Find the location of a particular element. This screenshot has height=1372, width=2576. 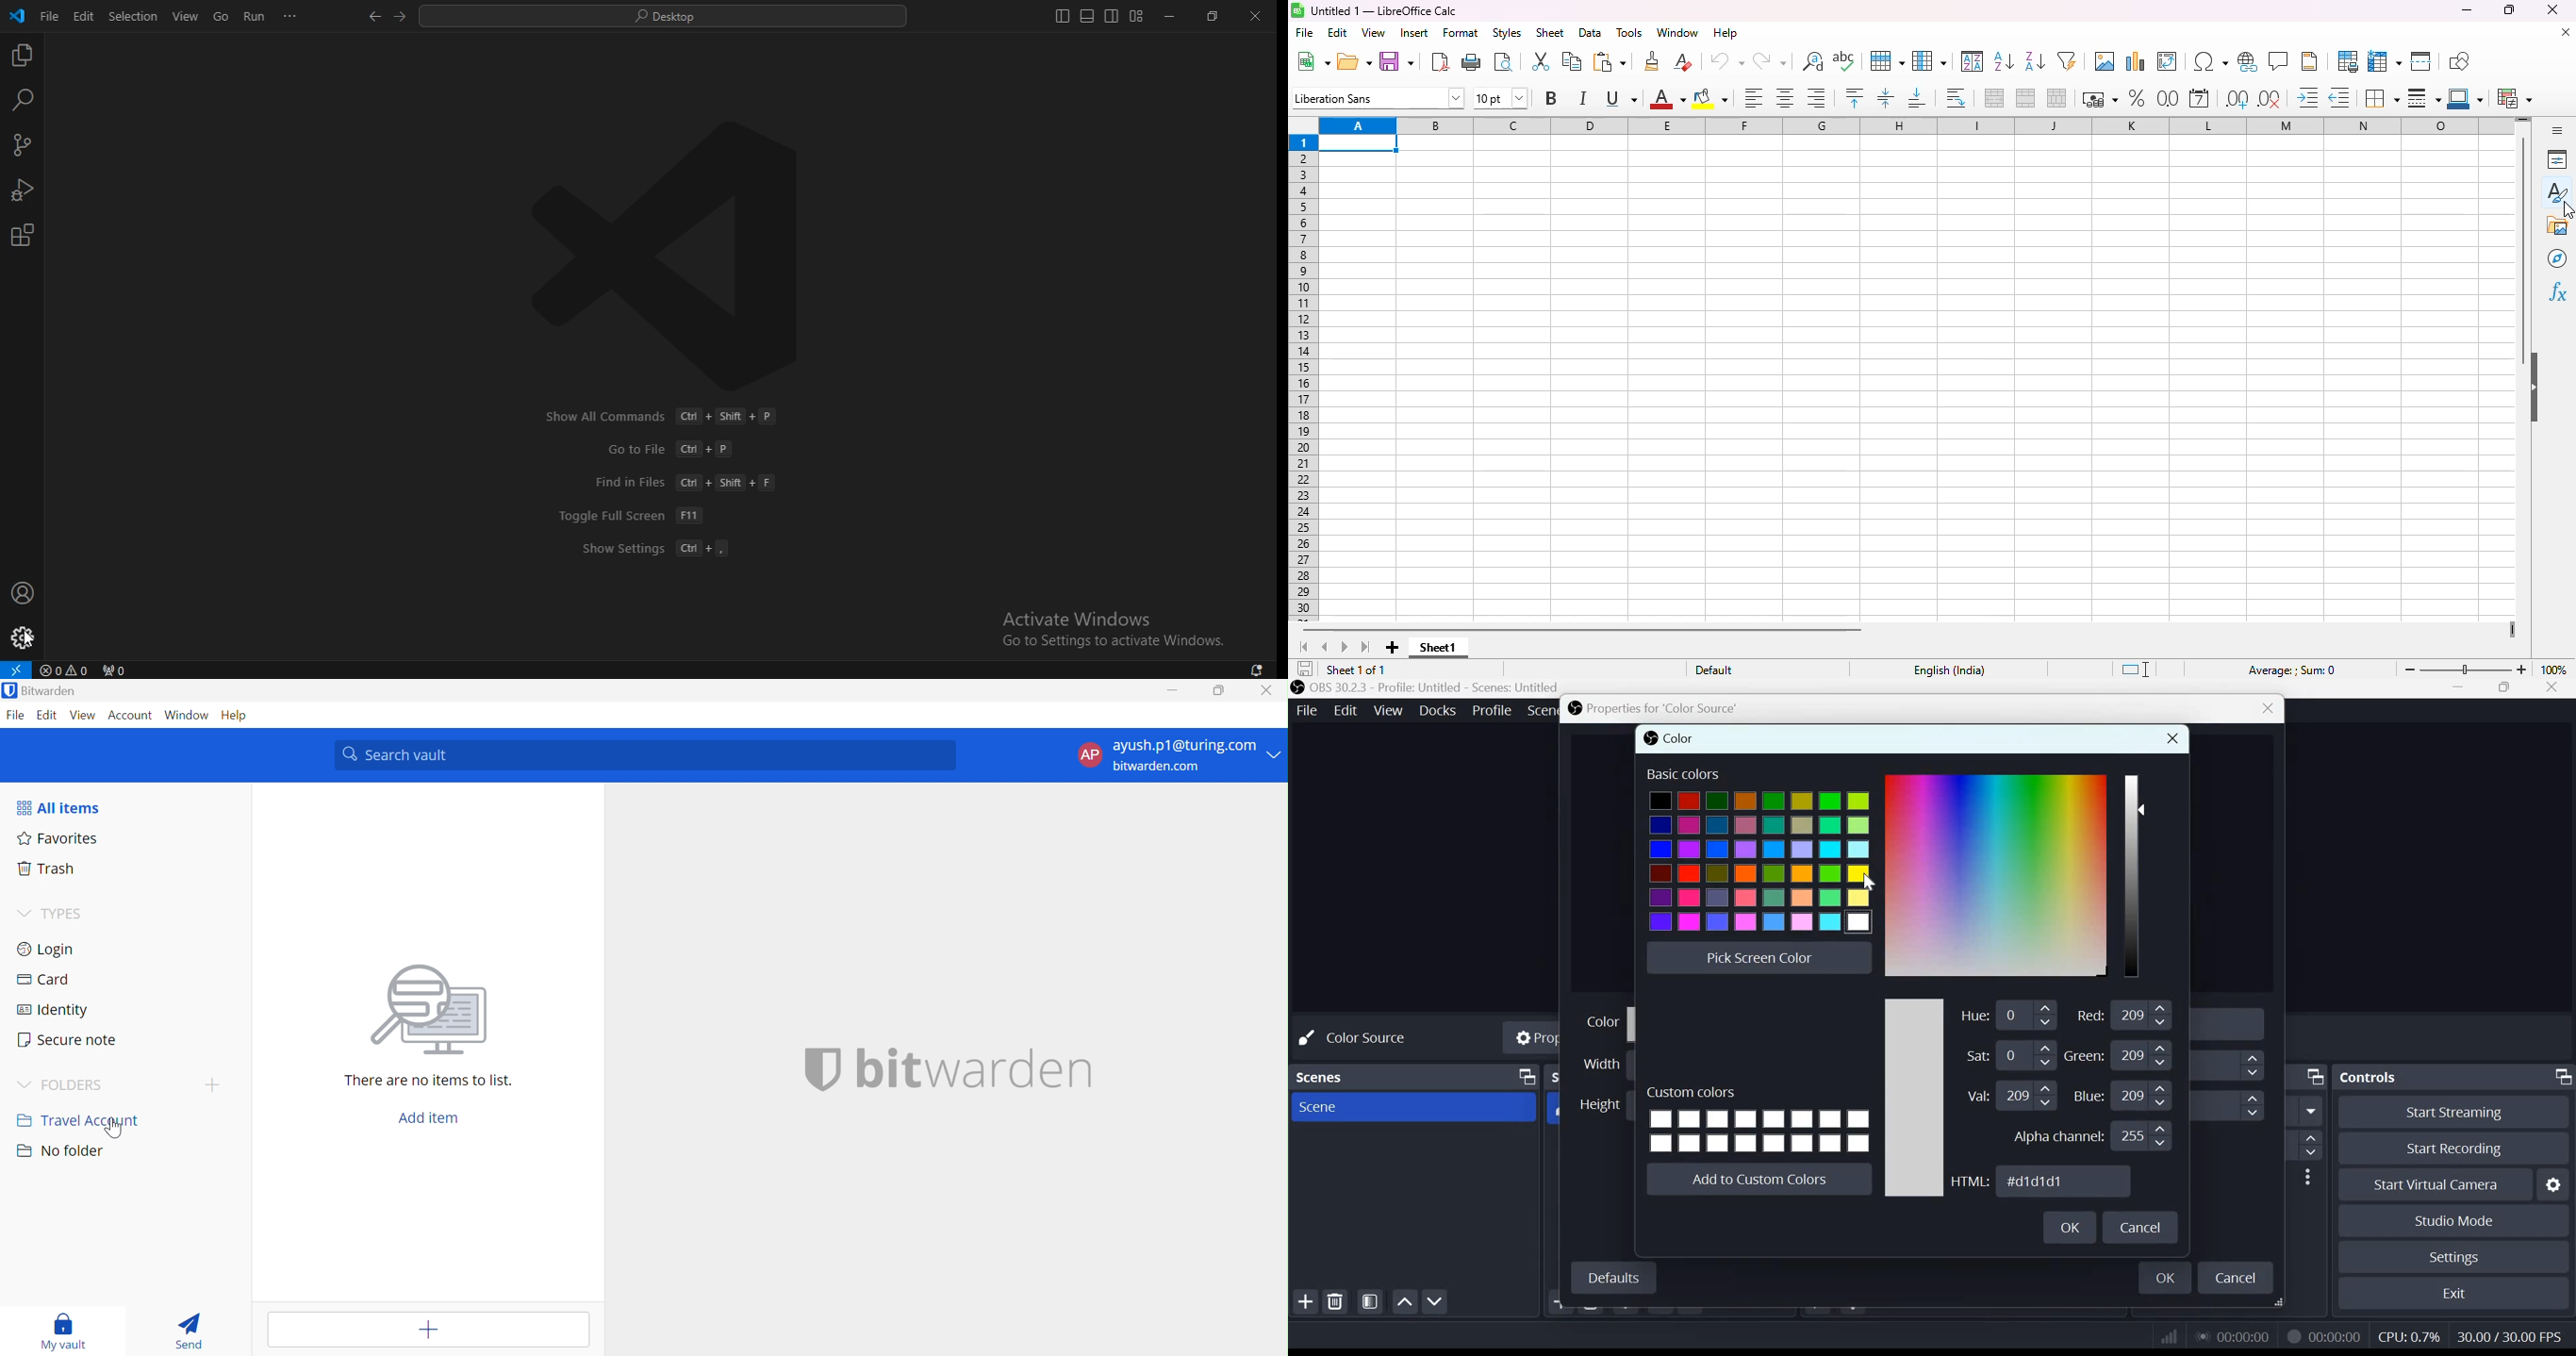

show draw functions is located at coordinates (2459, 61).